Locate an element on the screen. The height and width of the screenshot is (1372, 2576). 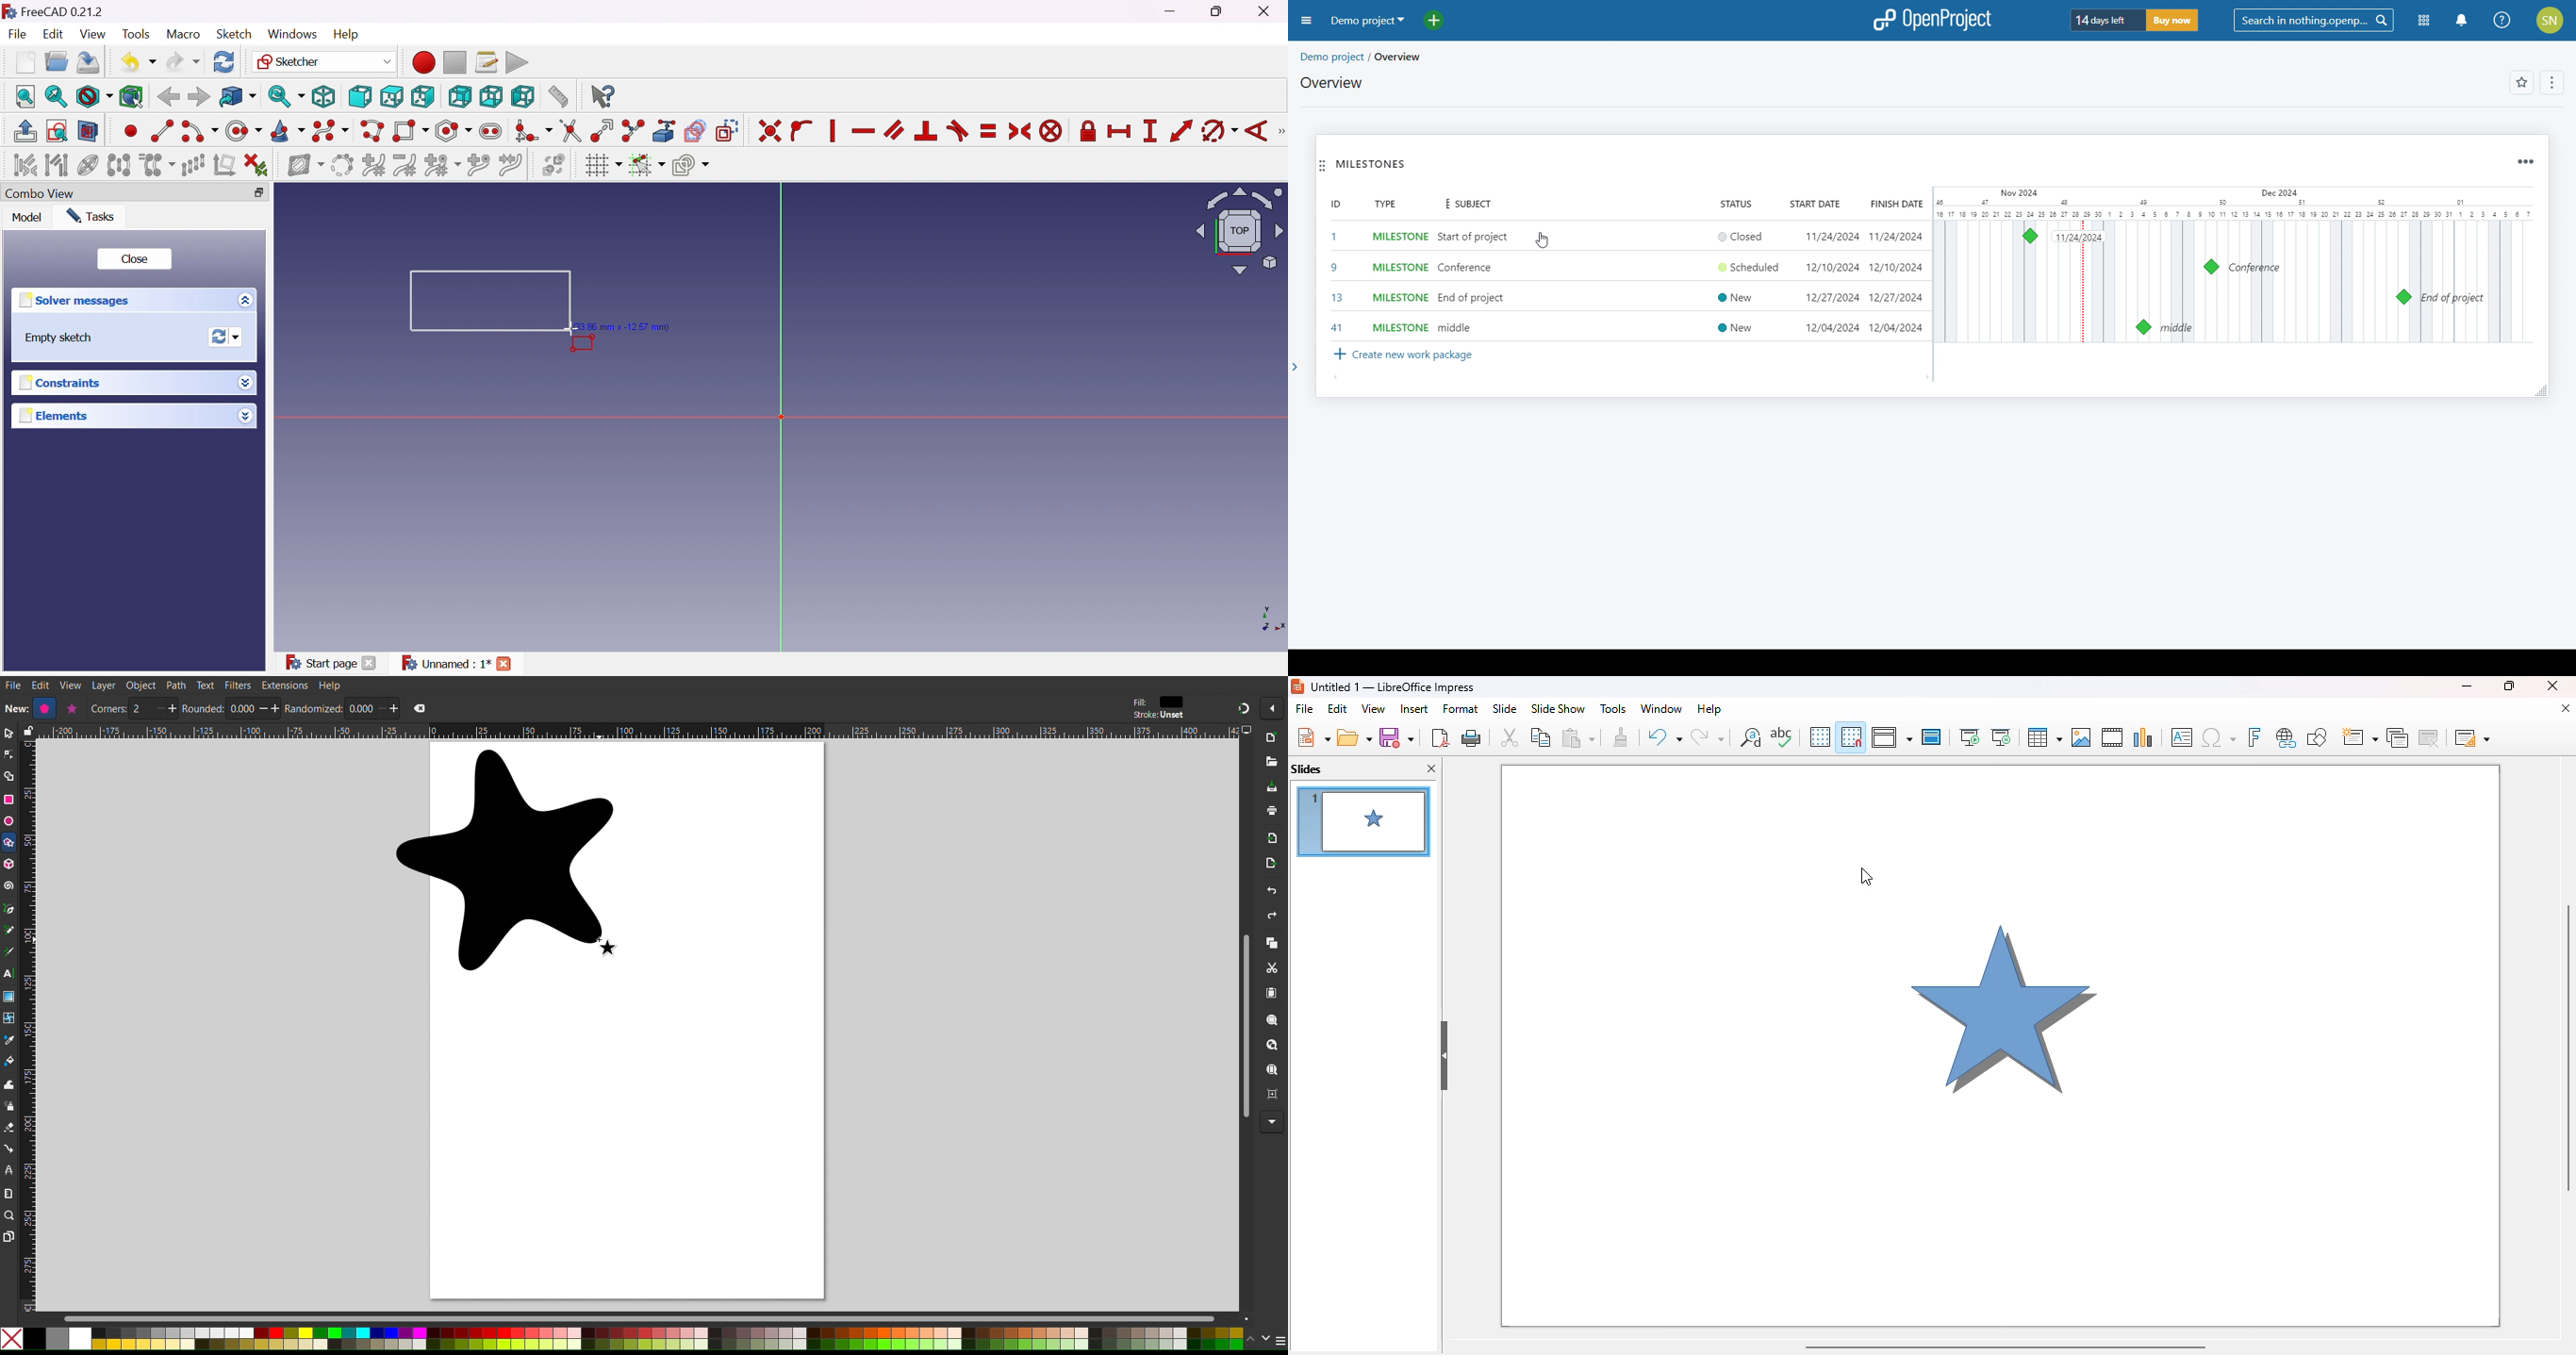
file is located at coordinates (1305, 708).